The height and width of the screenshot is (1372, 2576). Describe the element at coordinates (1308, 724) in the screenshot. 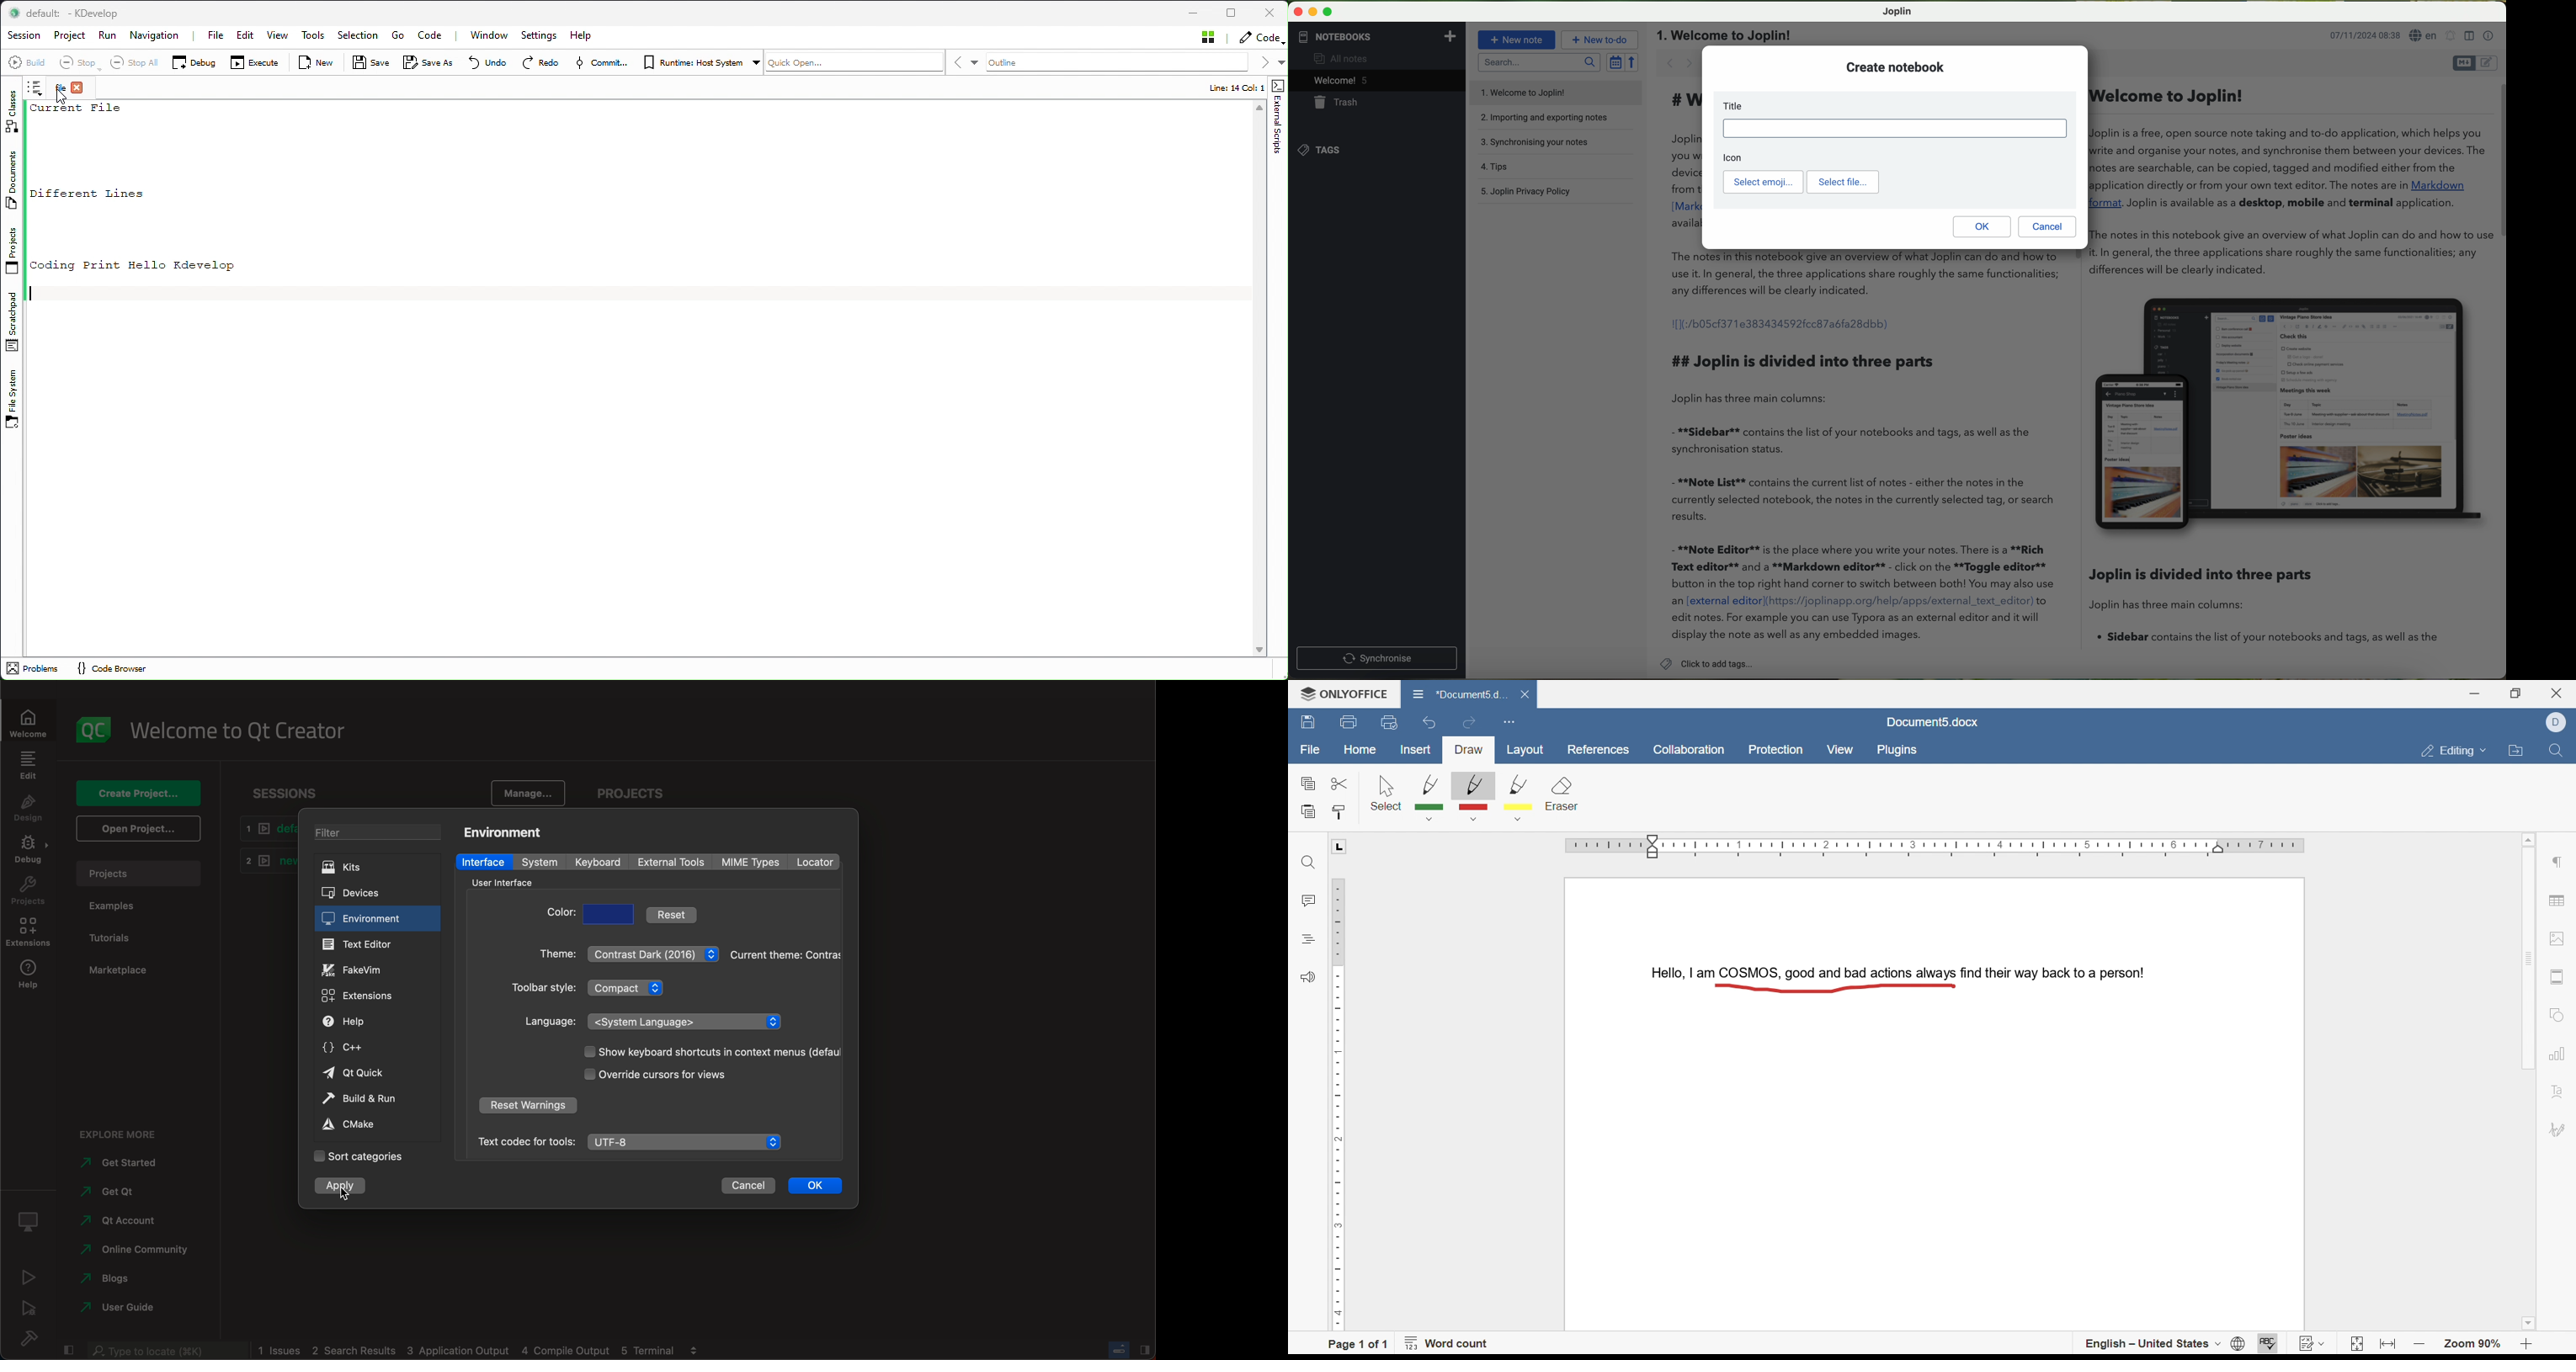

I see `save` at that location.